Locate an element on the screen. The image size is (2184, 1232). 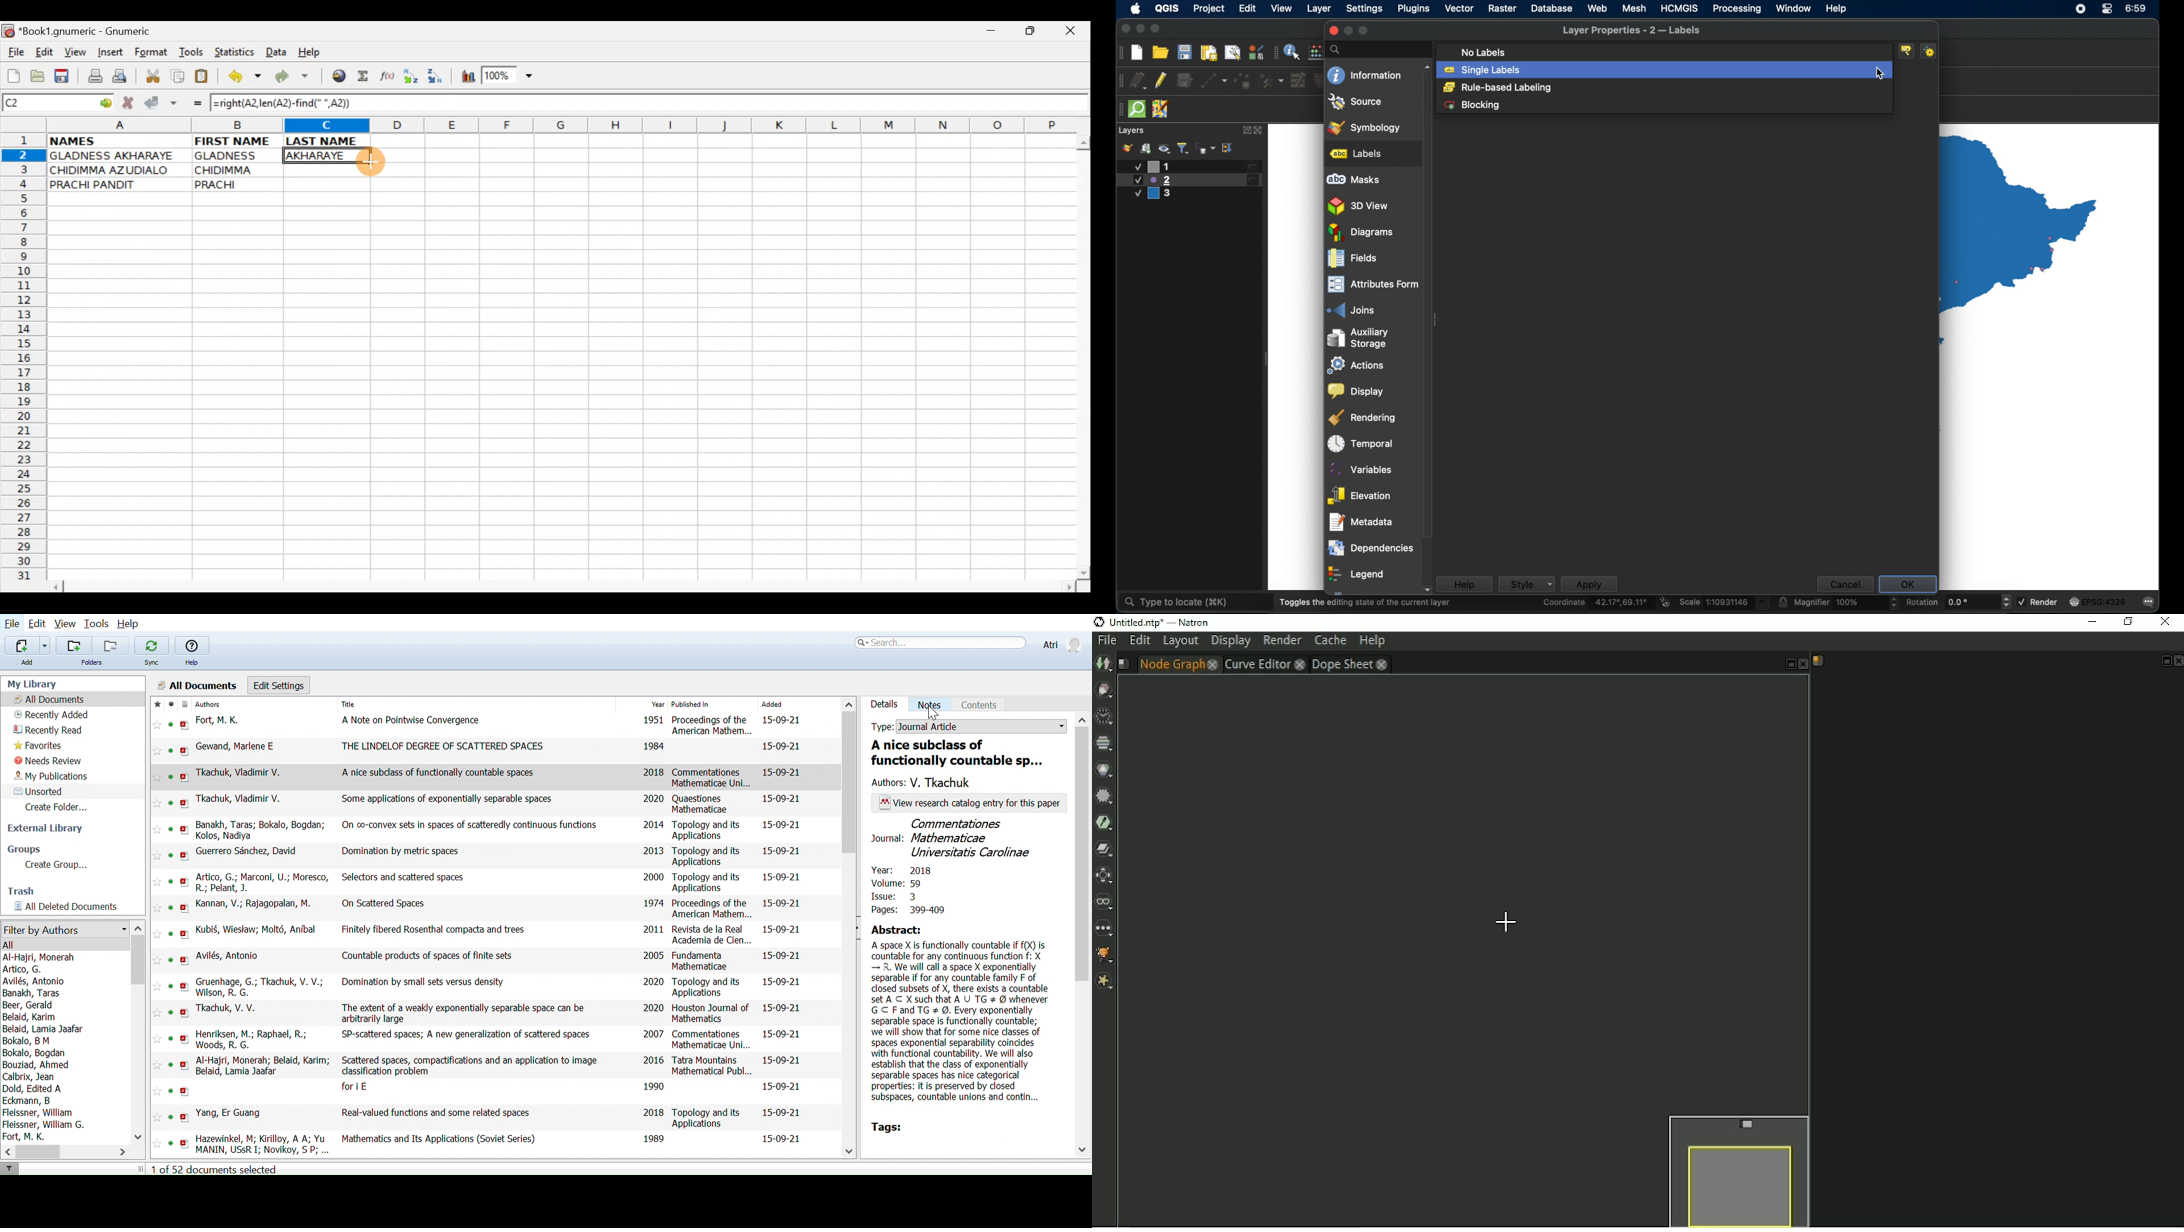
Hazewinkel, M; Kirilloy, A A; Yu MANIN, USsR
I: Novikoy, S P: Rozanoy, Yu A is located at coordinates (263, 1144).